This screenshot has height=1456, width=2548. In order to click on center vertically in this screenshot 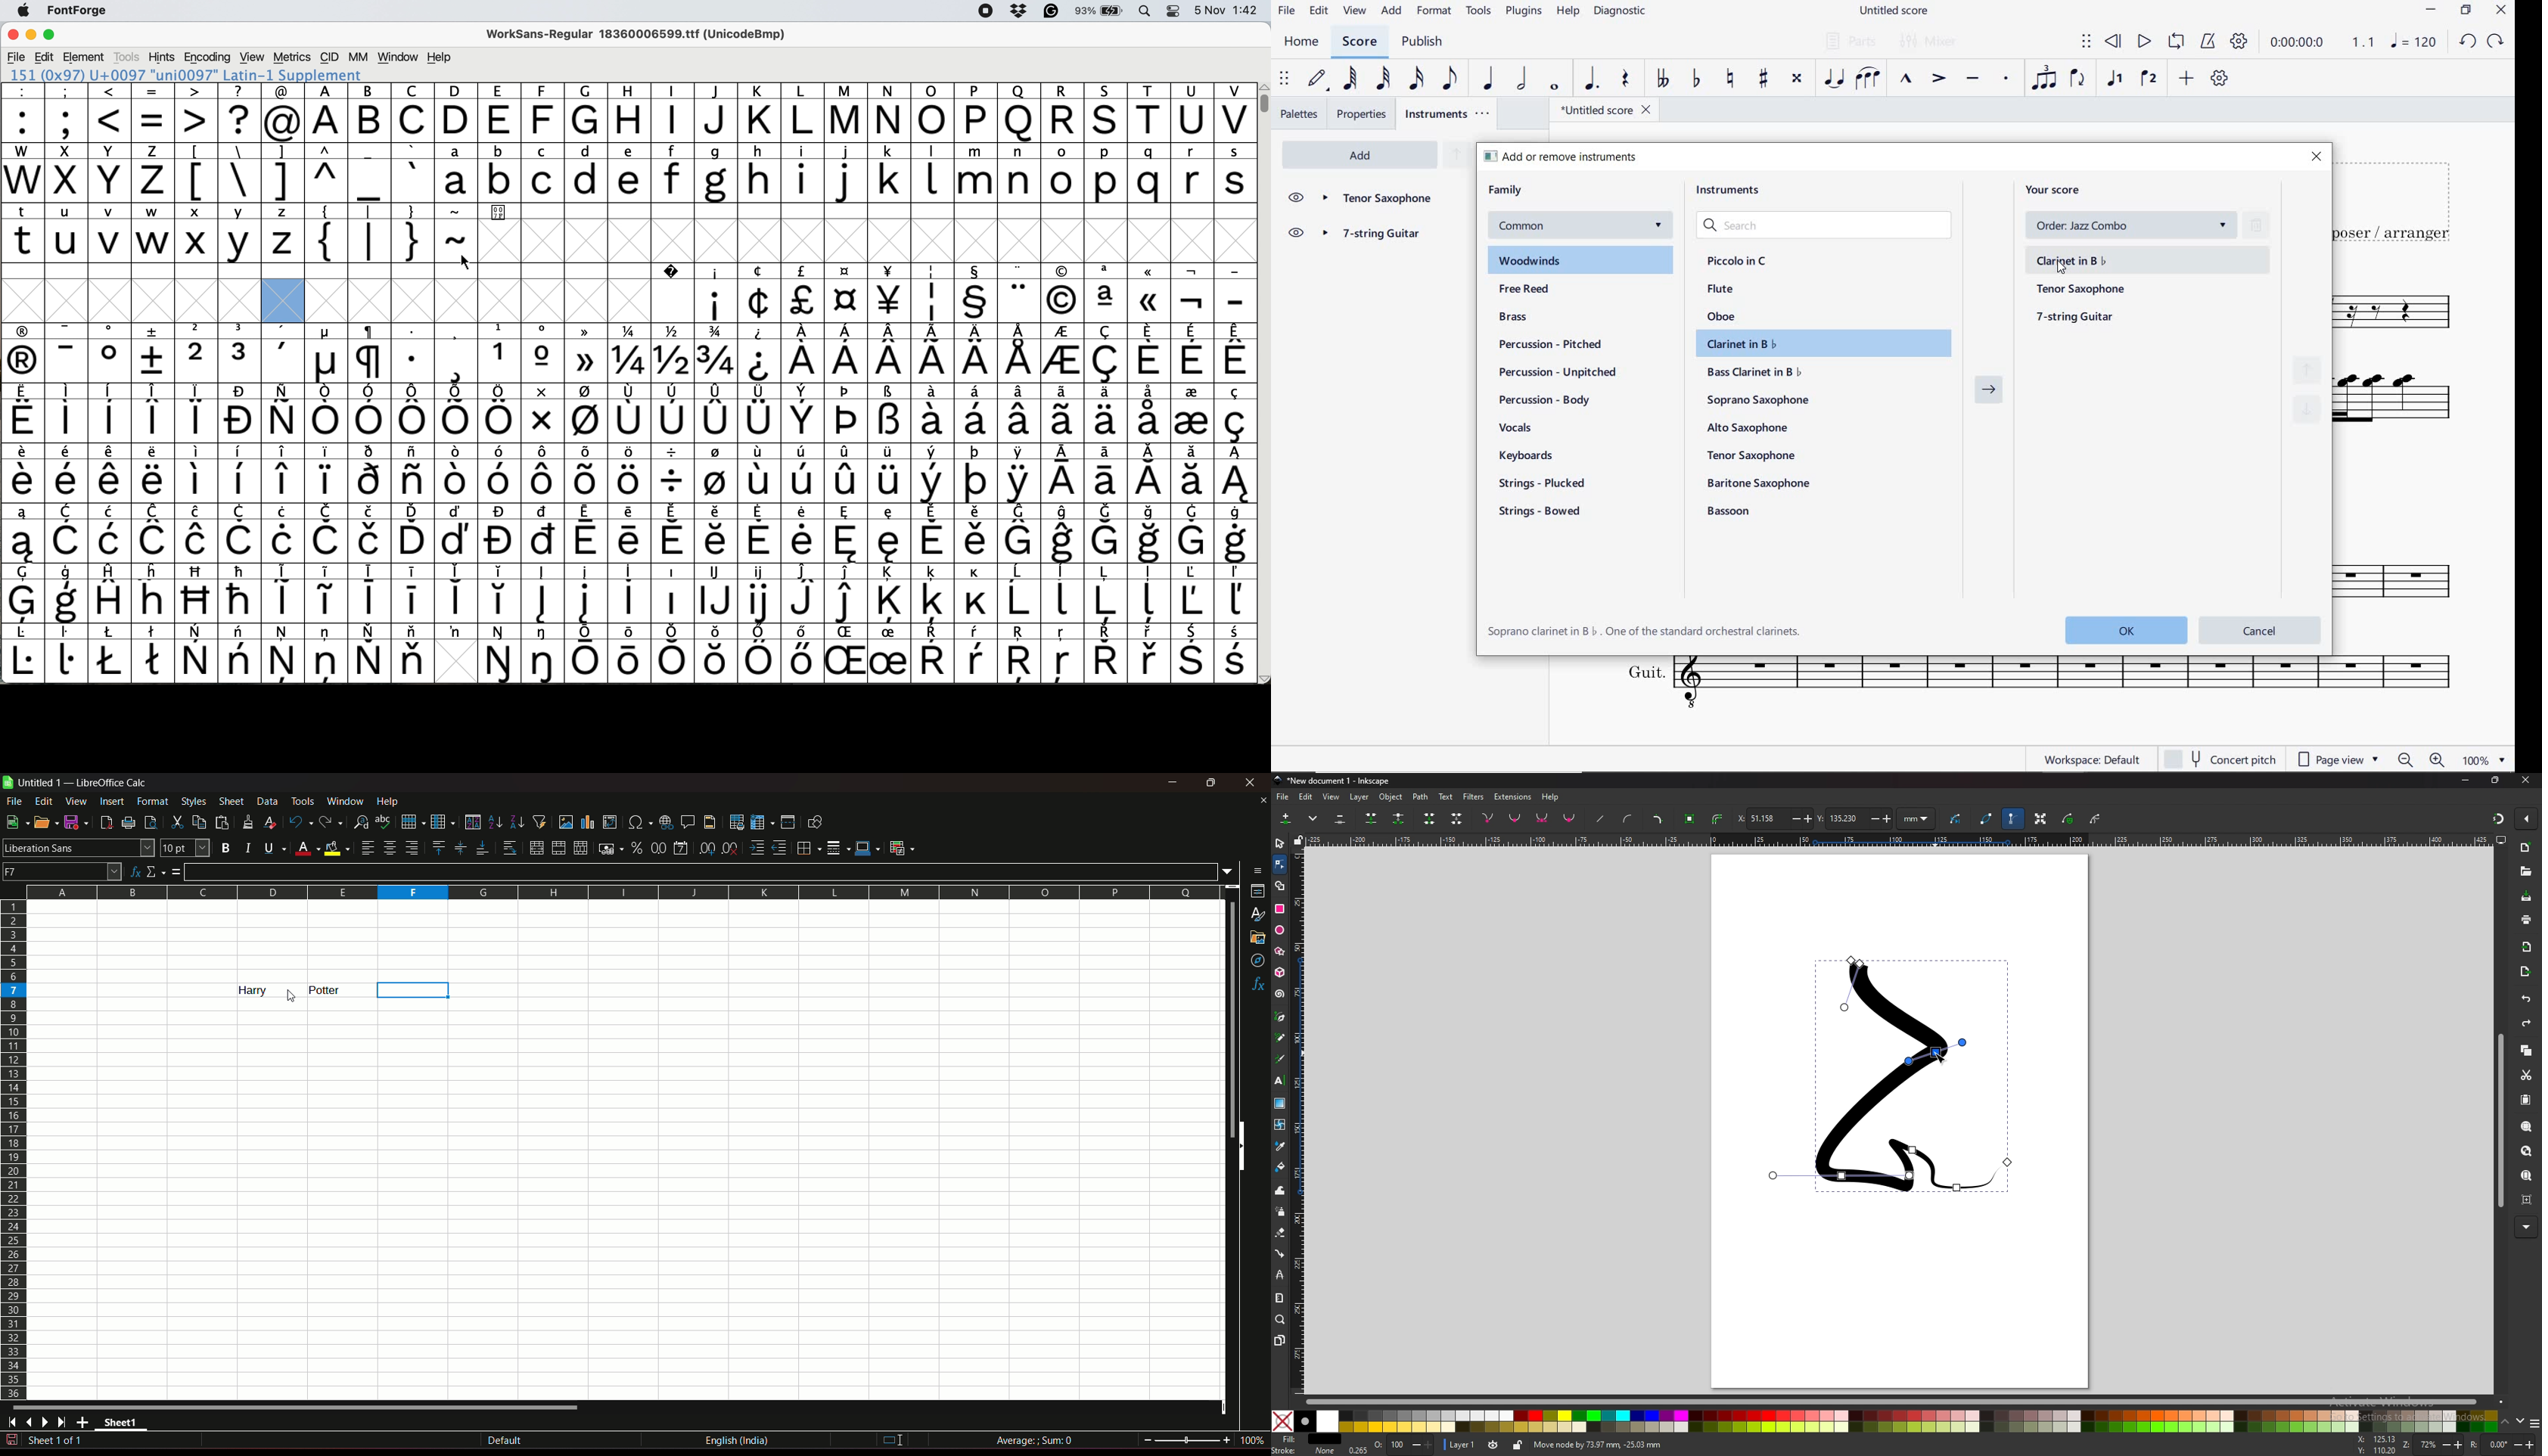, I will do `click(459, 848)`.